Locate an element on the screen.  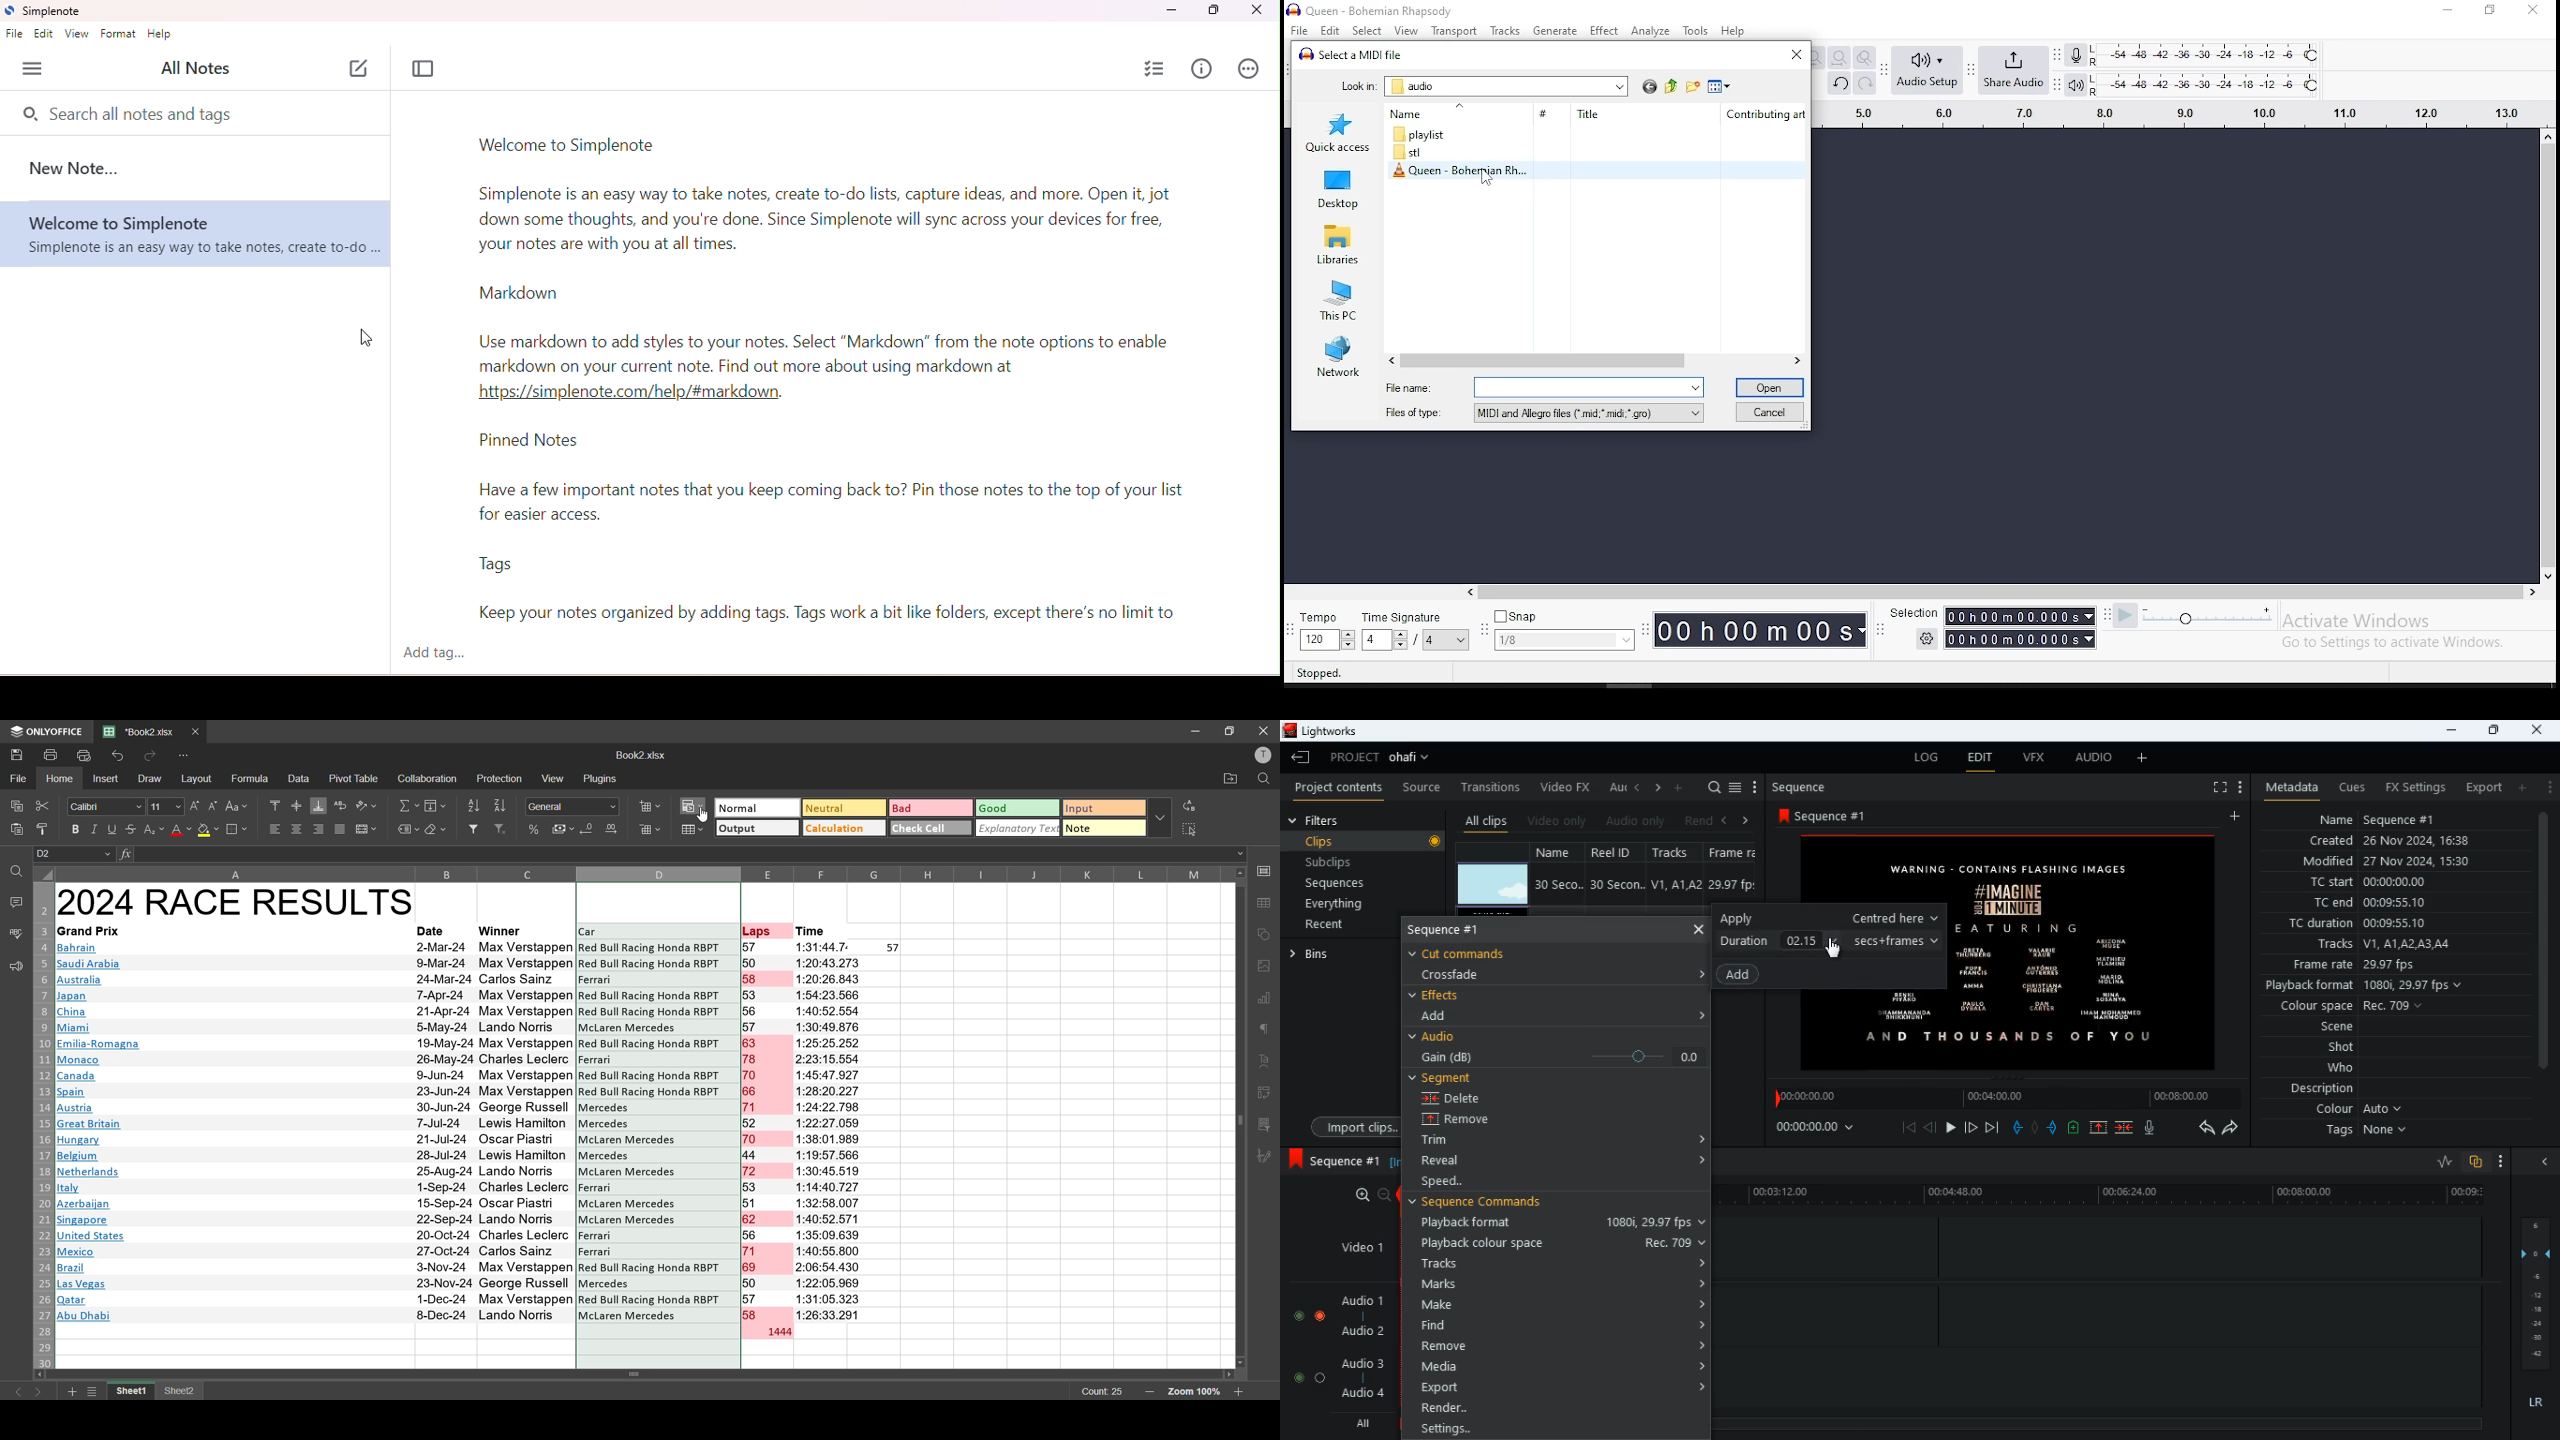
playback  is located at coordinates (2077, 86).